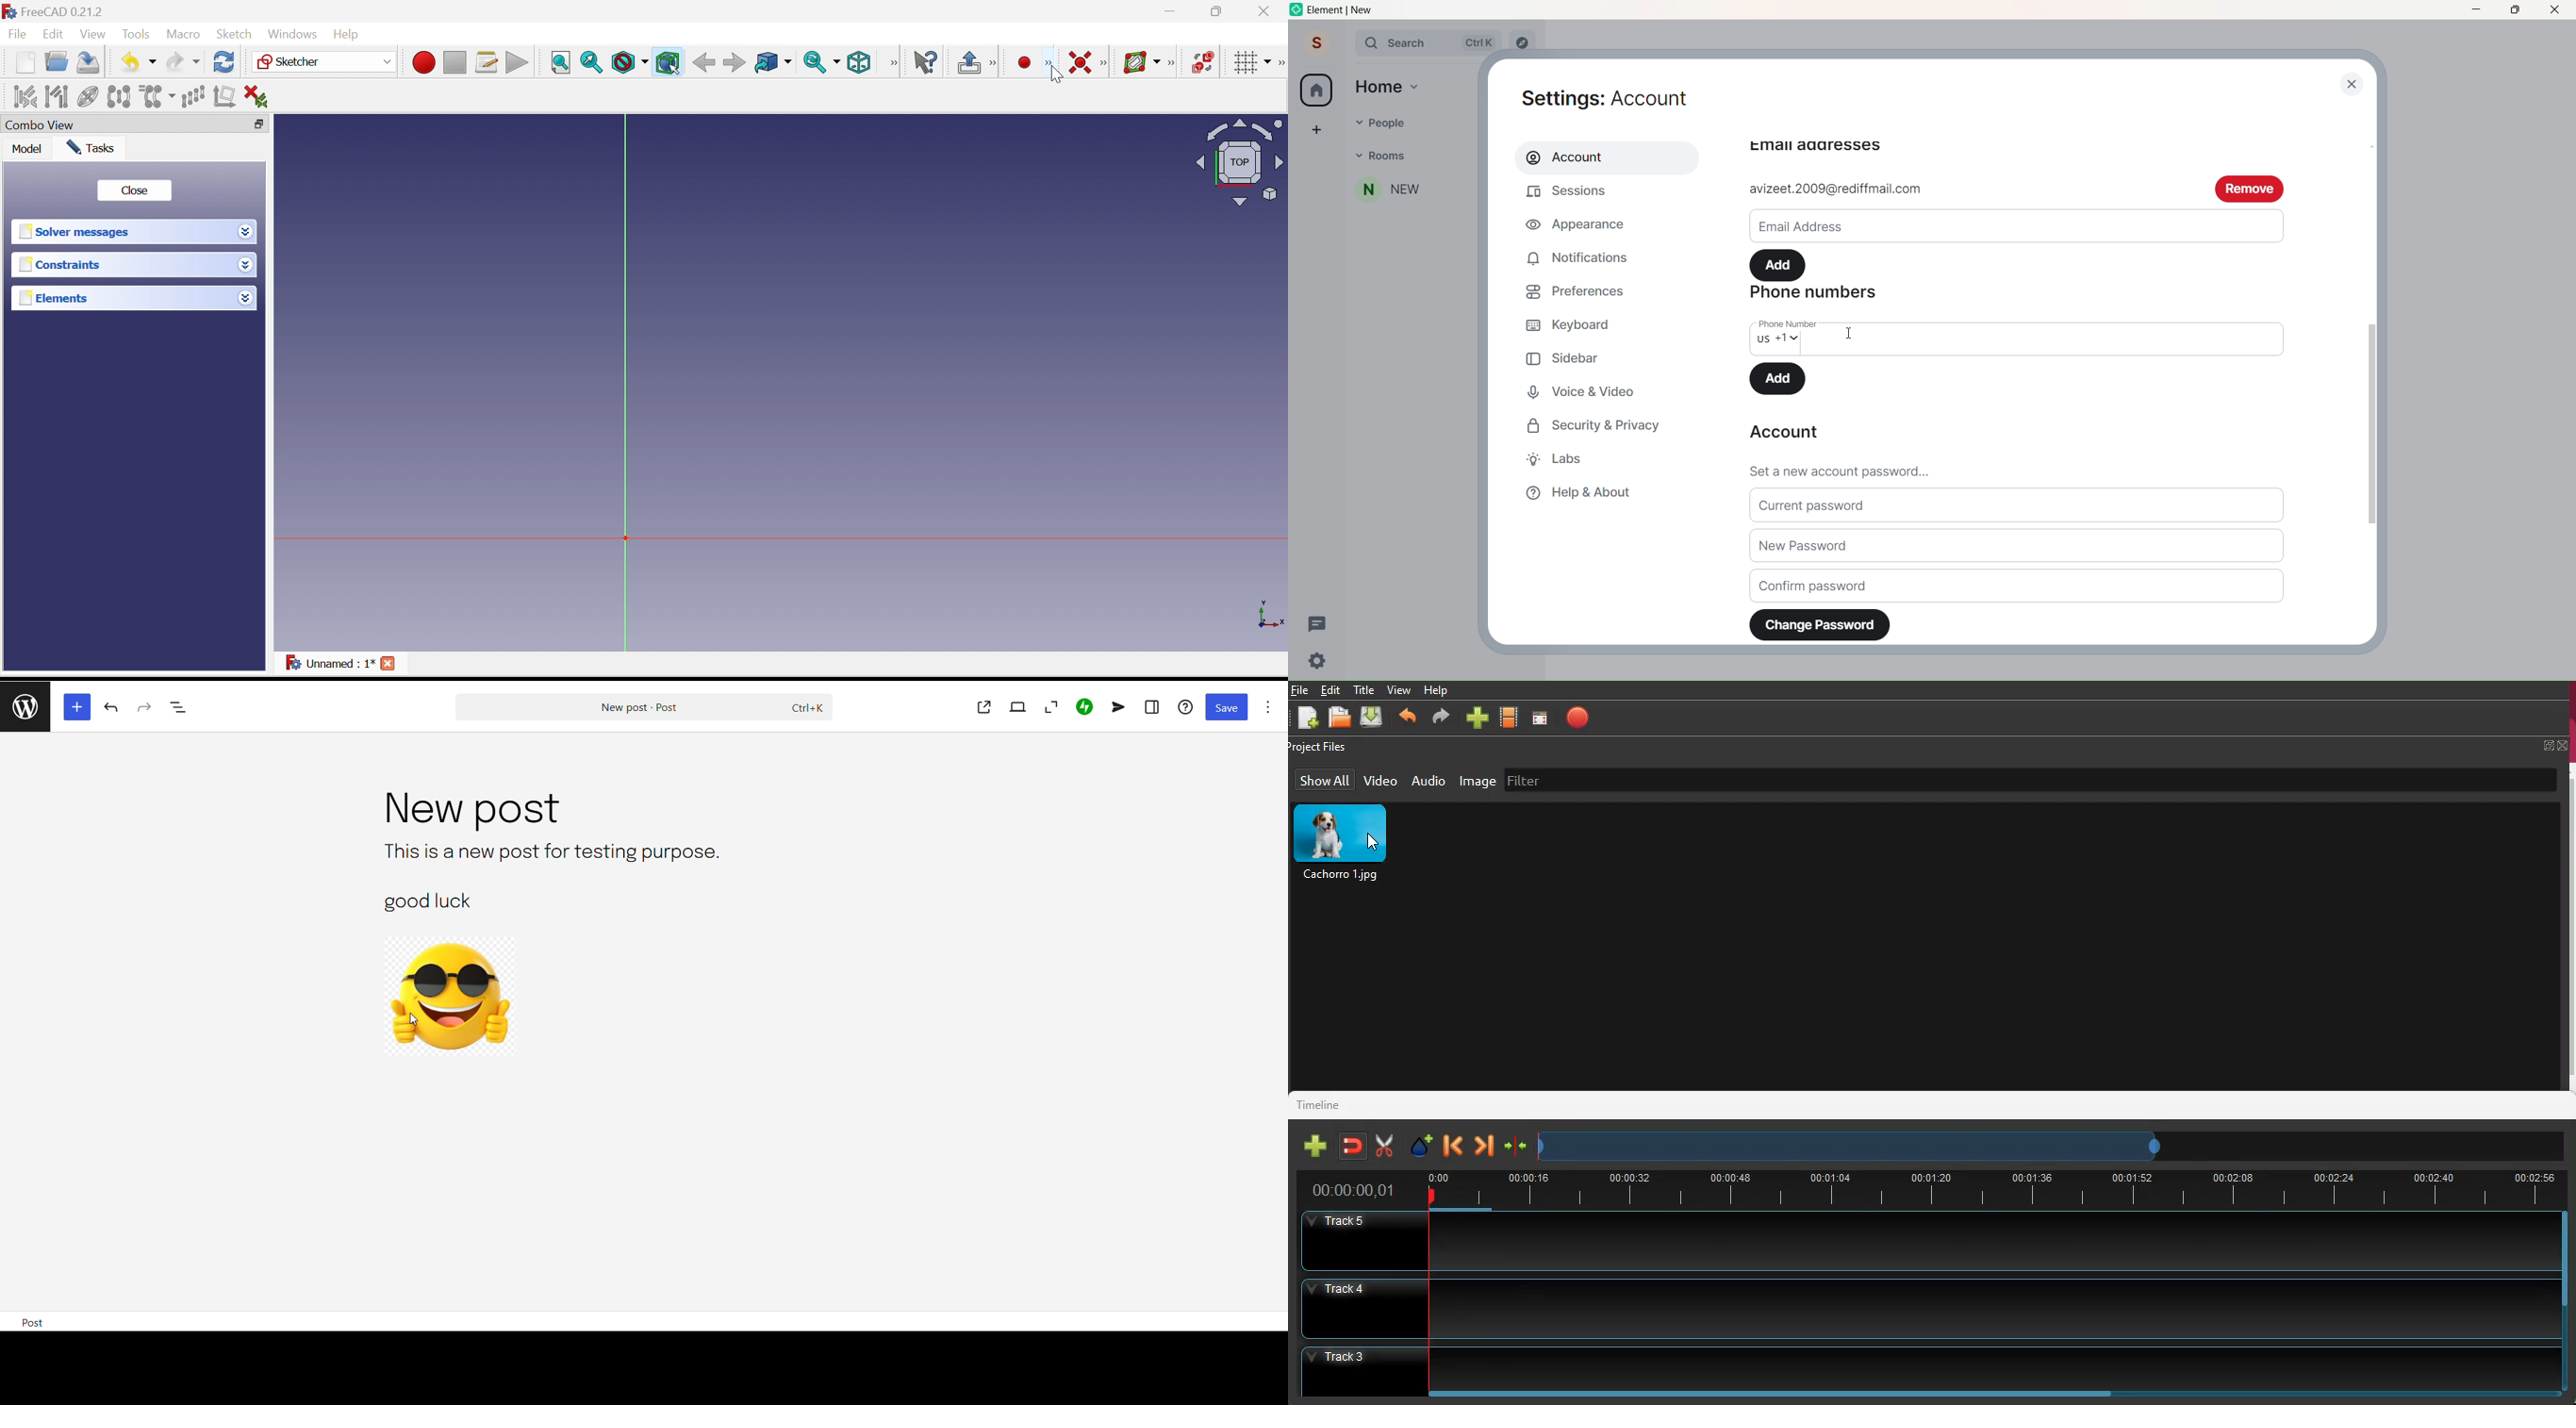 The image size is (2576, 1428). I want to click on Help & About, so click(1589, 493).